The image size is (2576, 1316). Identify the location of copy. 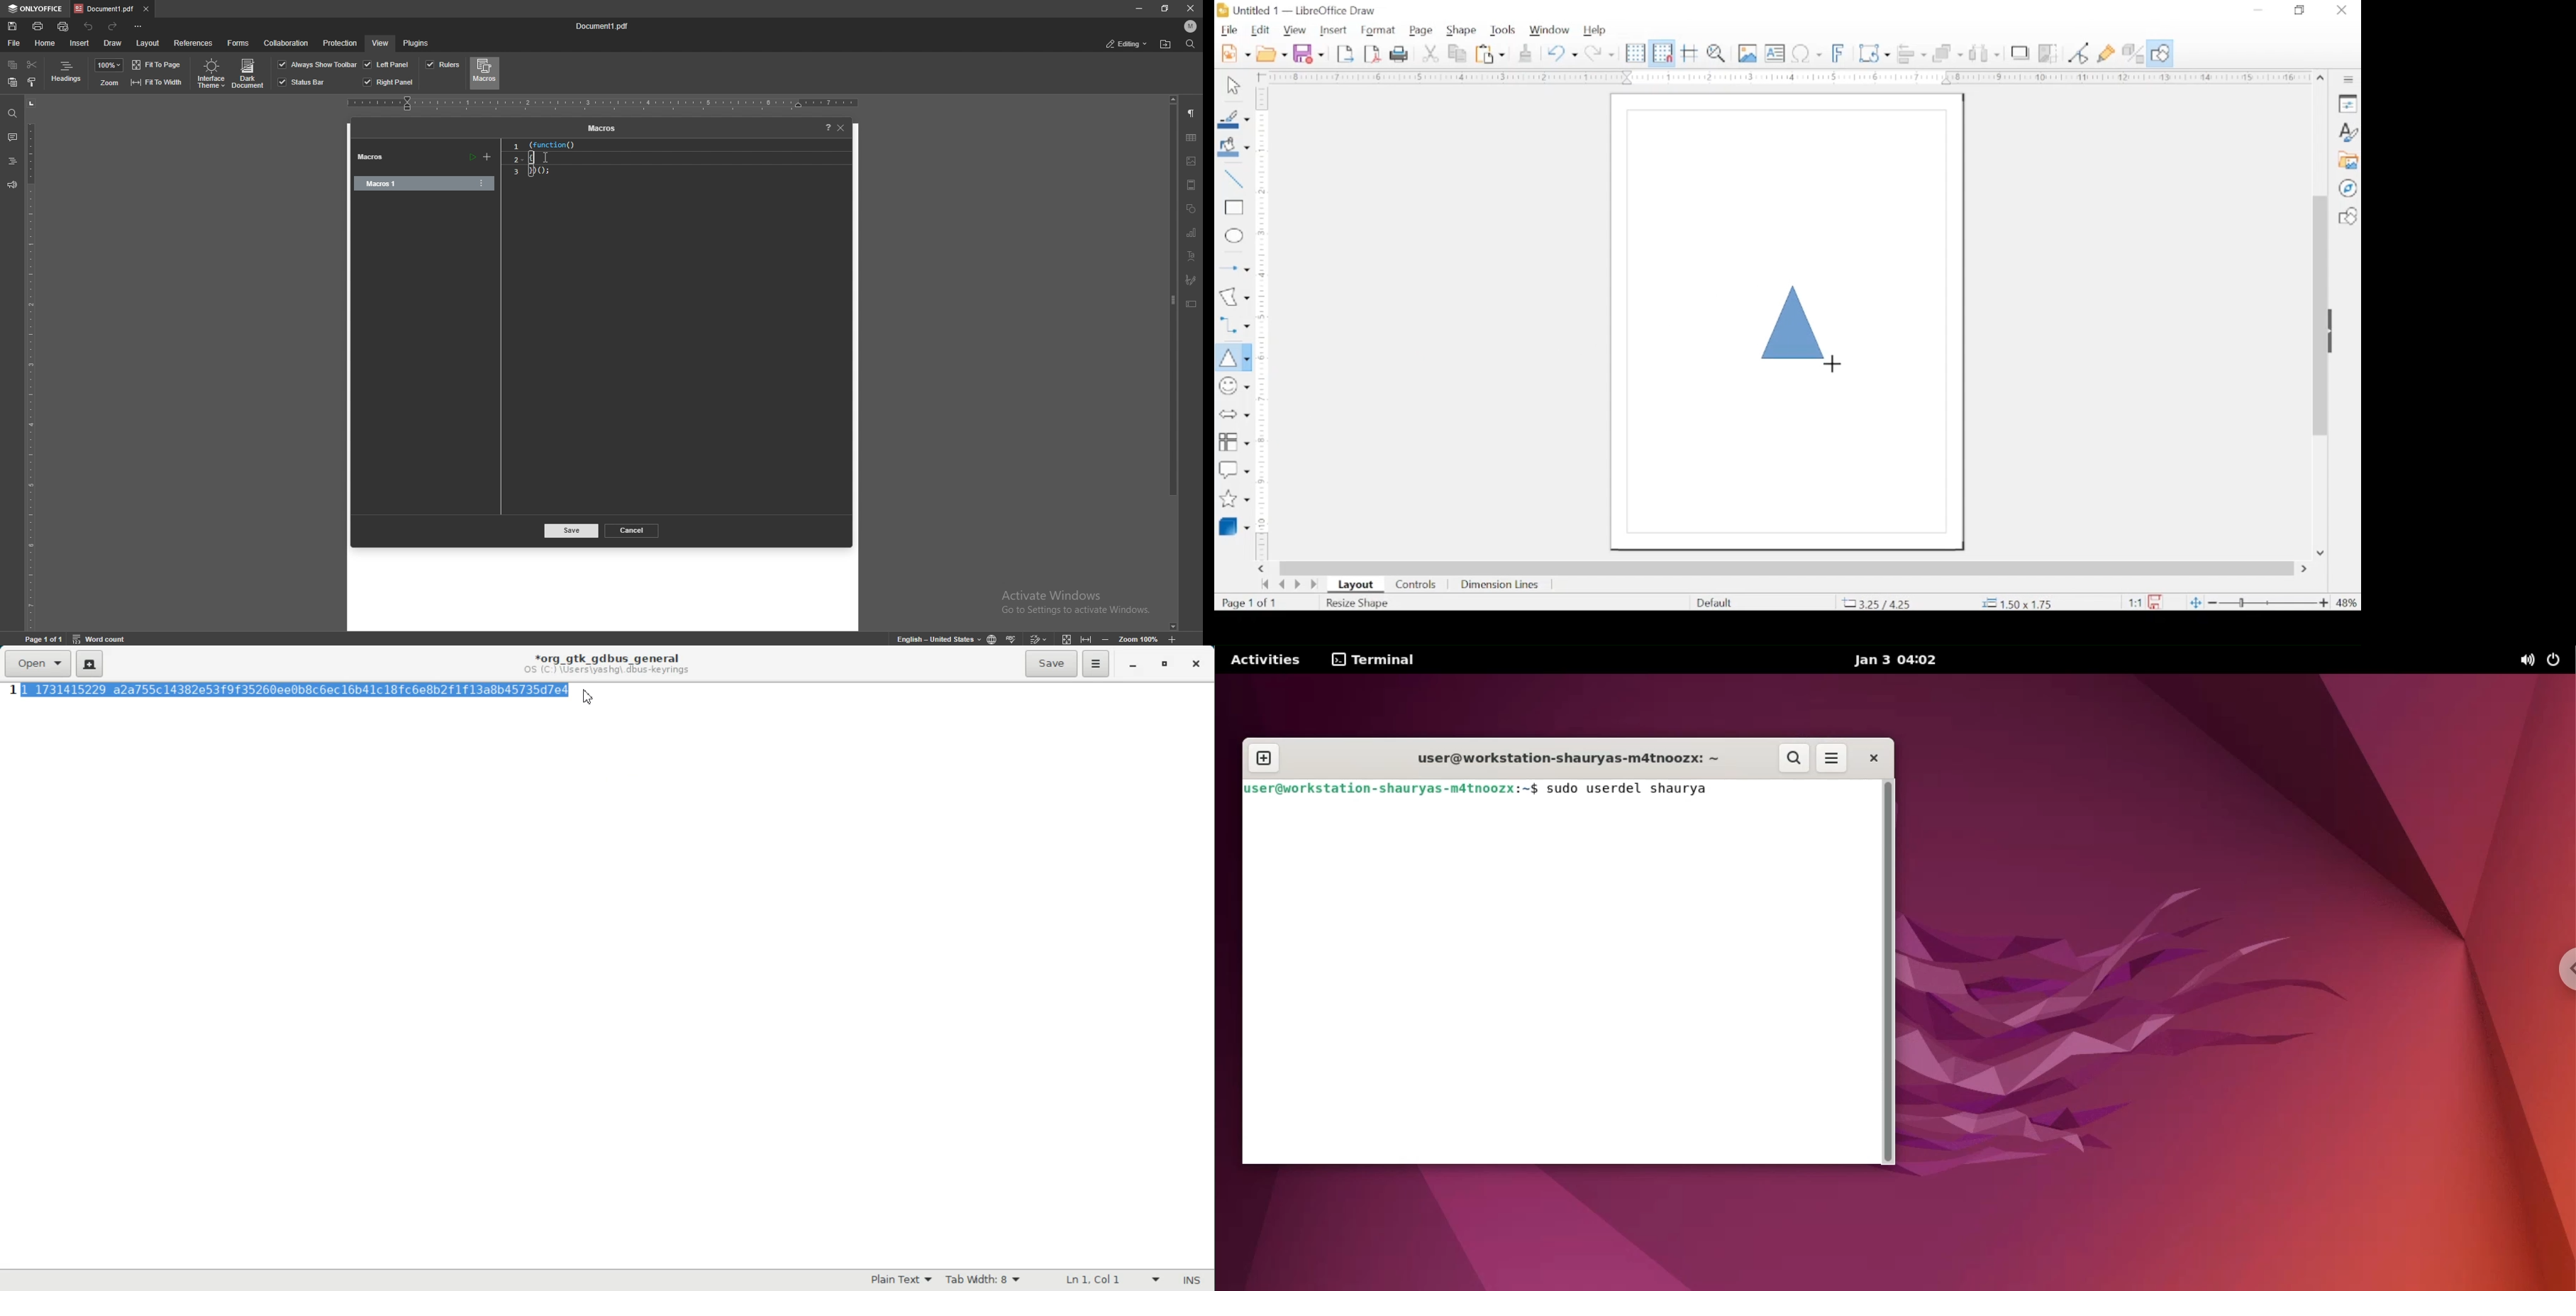
(1459, 54).